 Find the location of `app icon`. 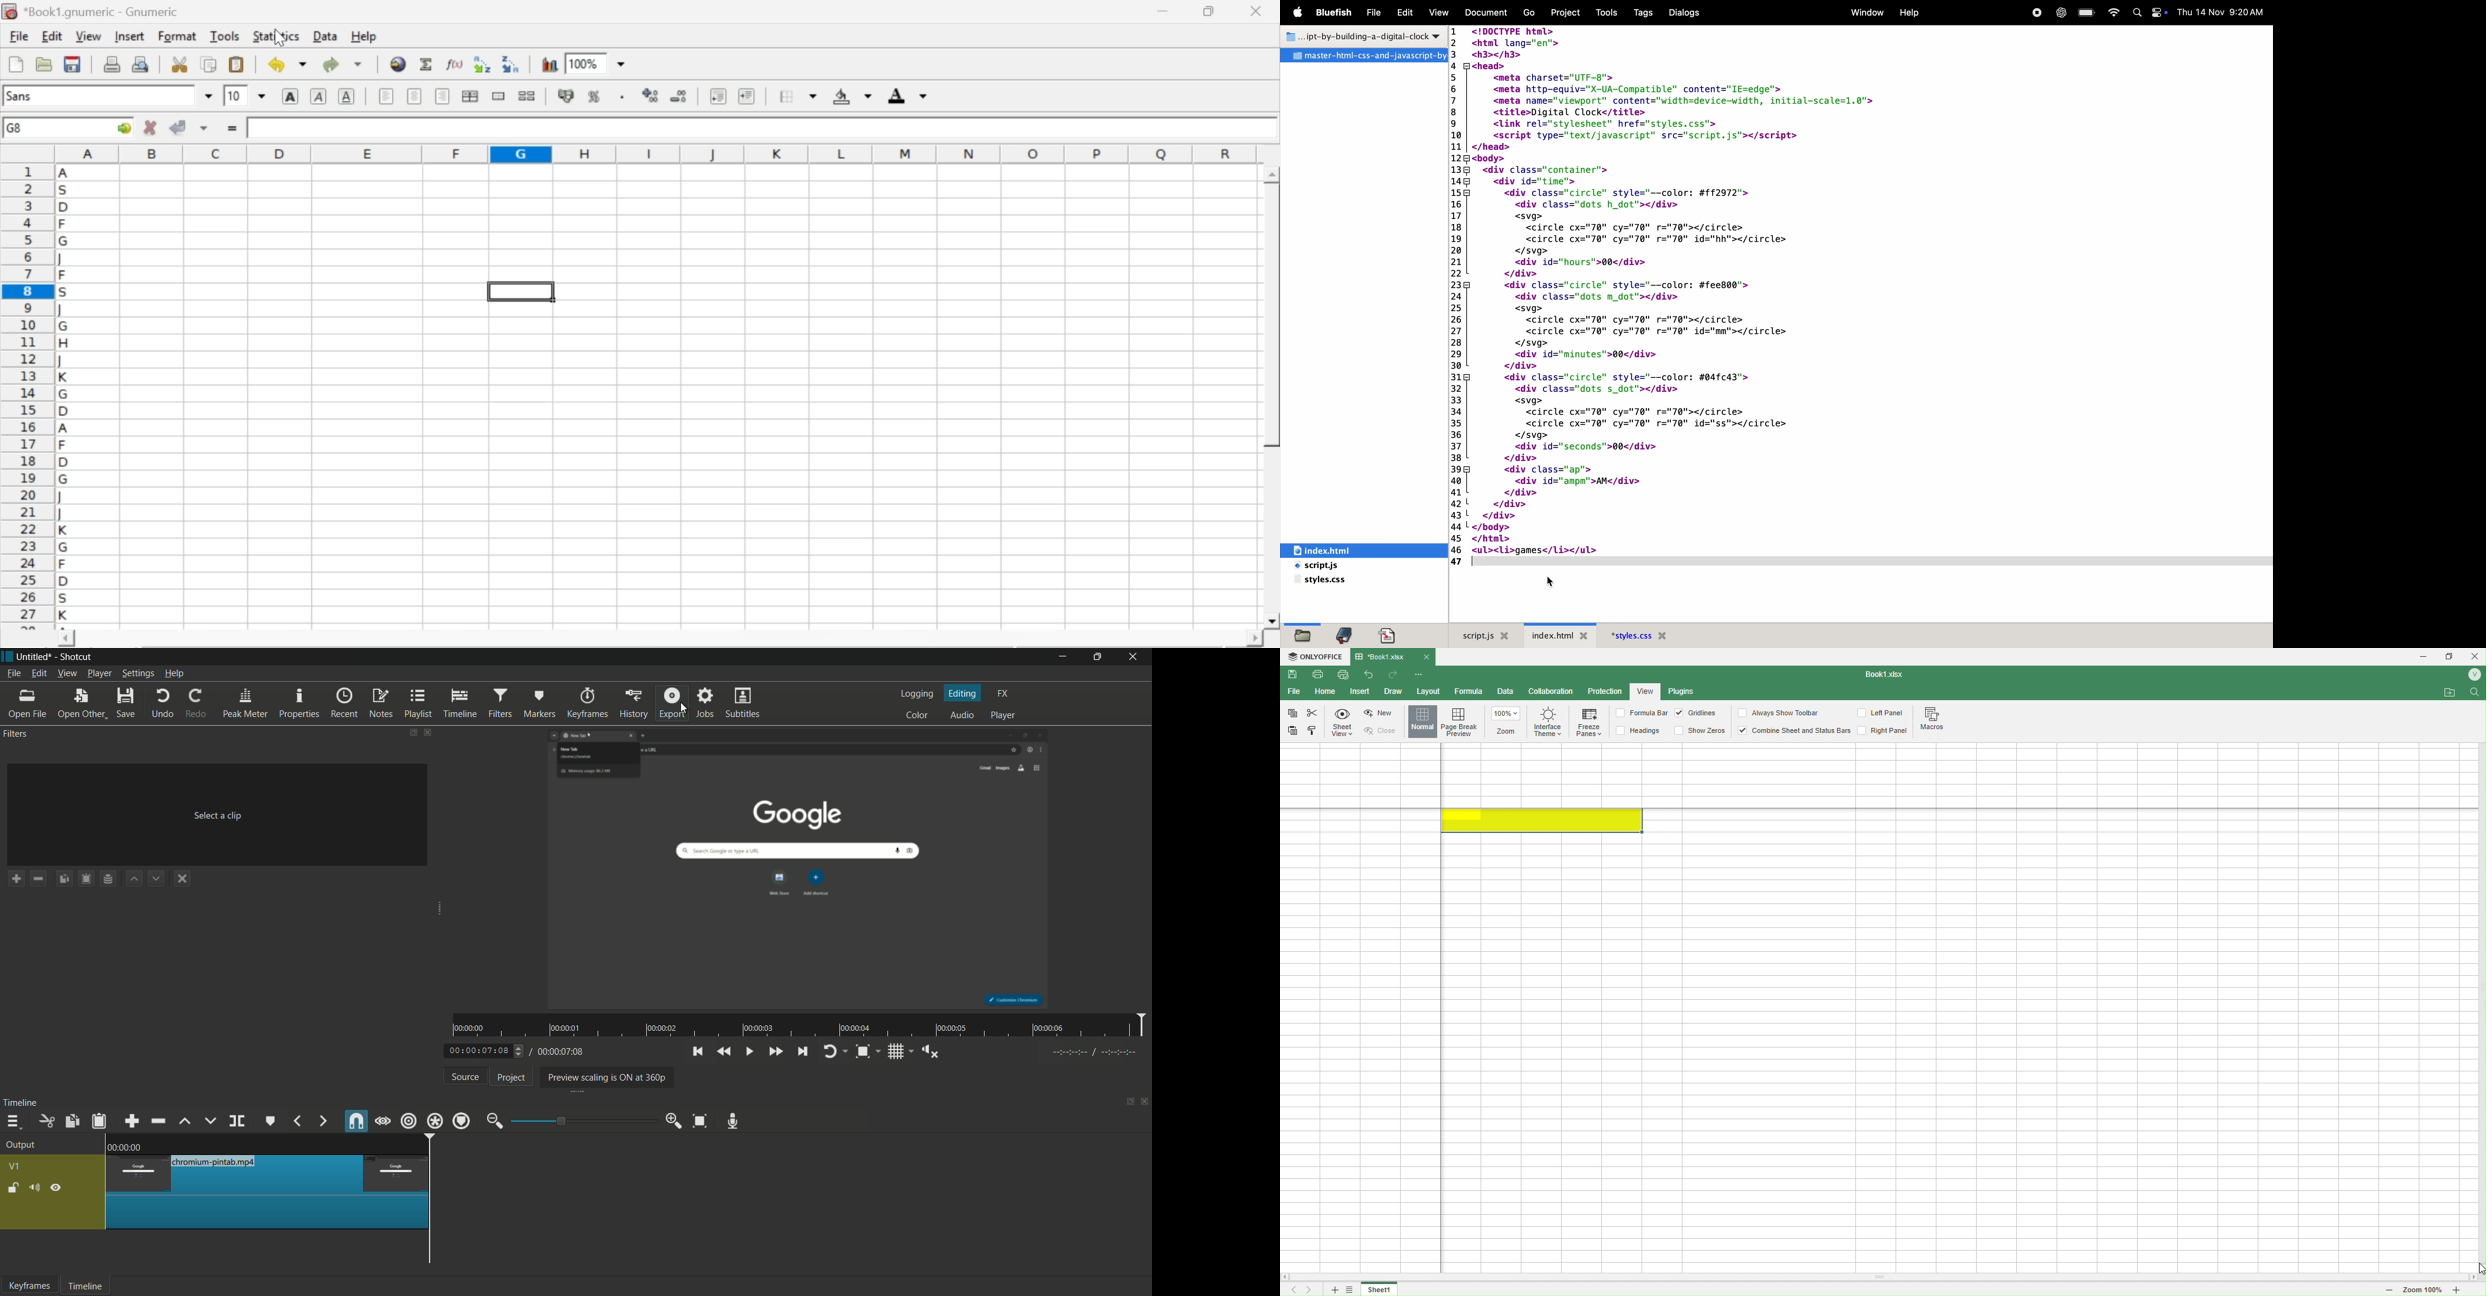

app icon is located at coordinates (7, 656).